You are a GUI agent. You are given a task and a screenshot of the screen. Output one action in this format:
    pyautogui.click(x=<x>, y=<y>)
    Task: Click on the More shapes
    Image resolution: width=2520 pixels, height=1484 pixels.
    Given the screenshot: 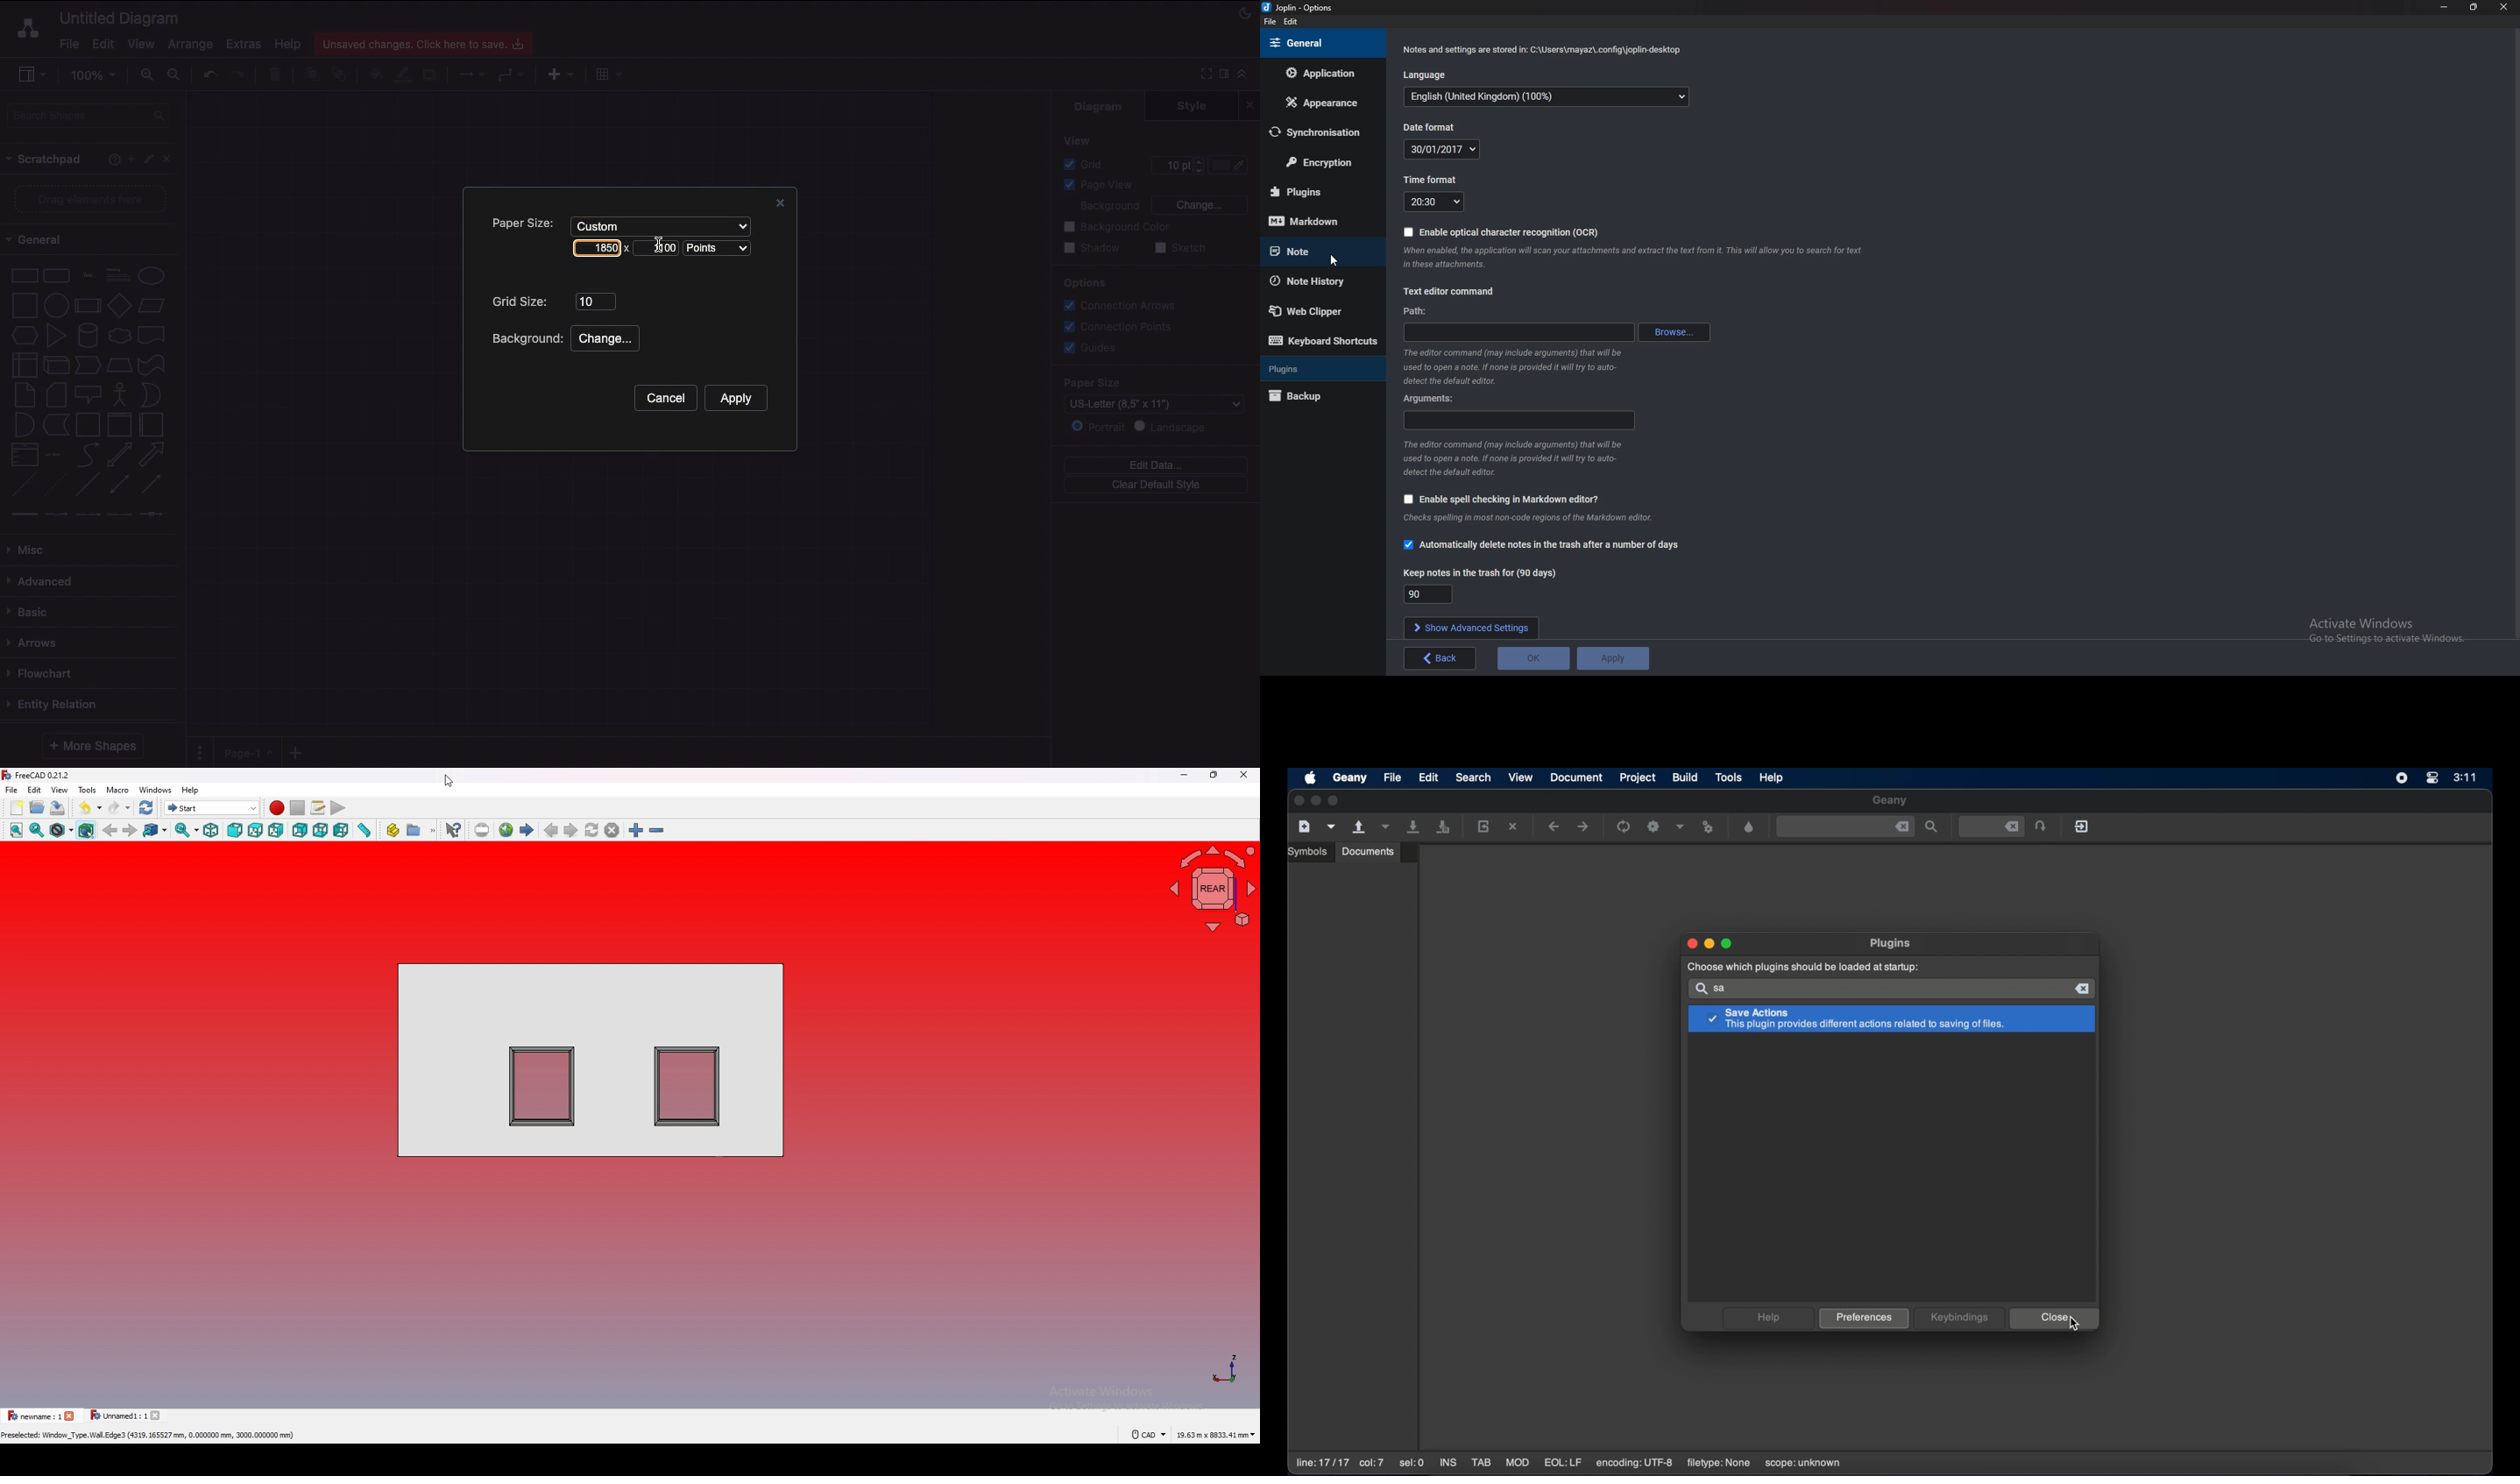 What is the action you would take?
    pyautogui.click(x=91, y=746)
    